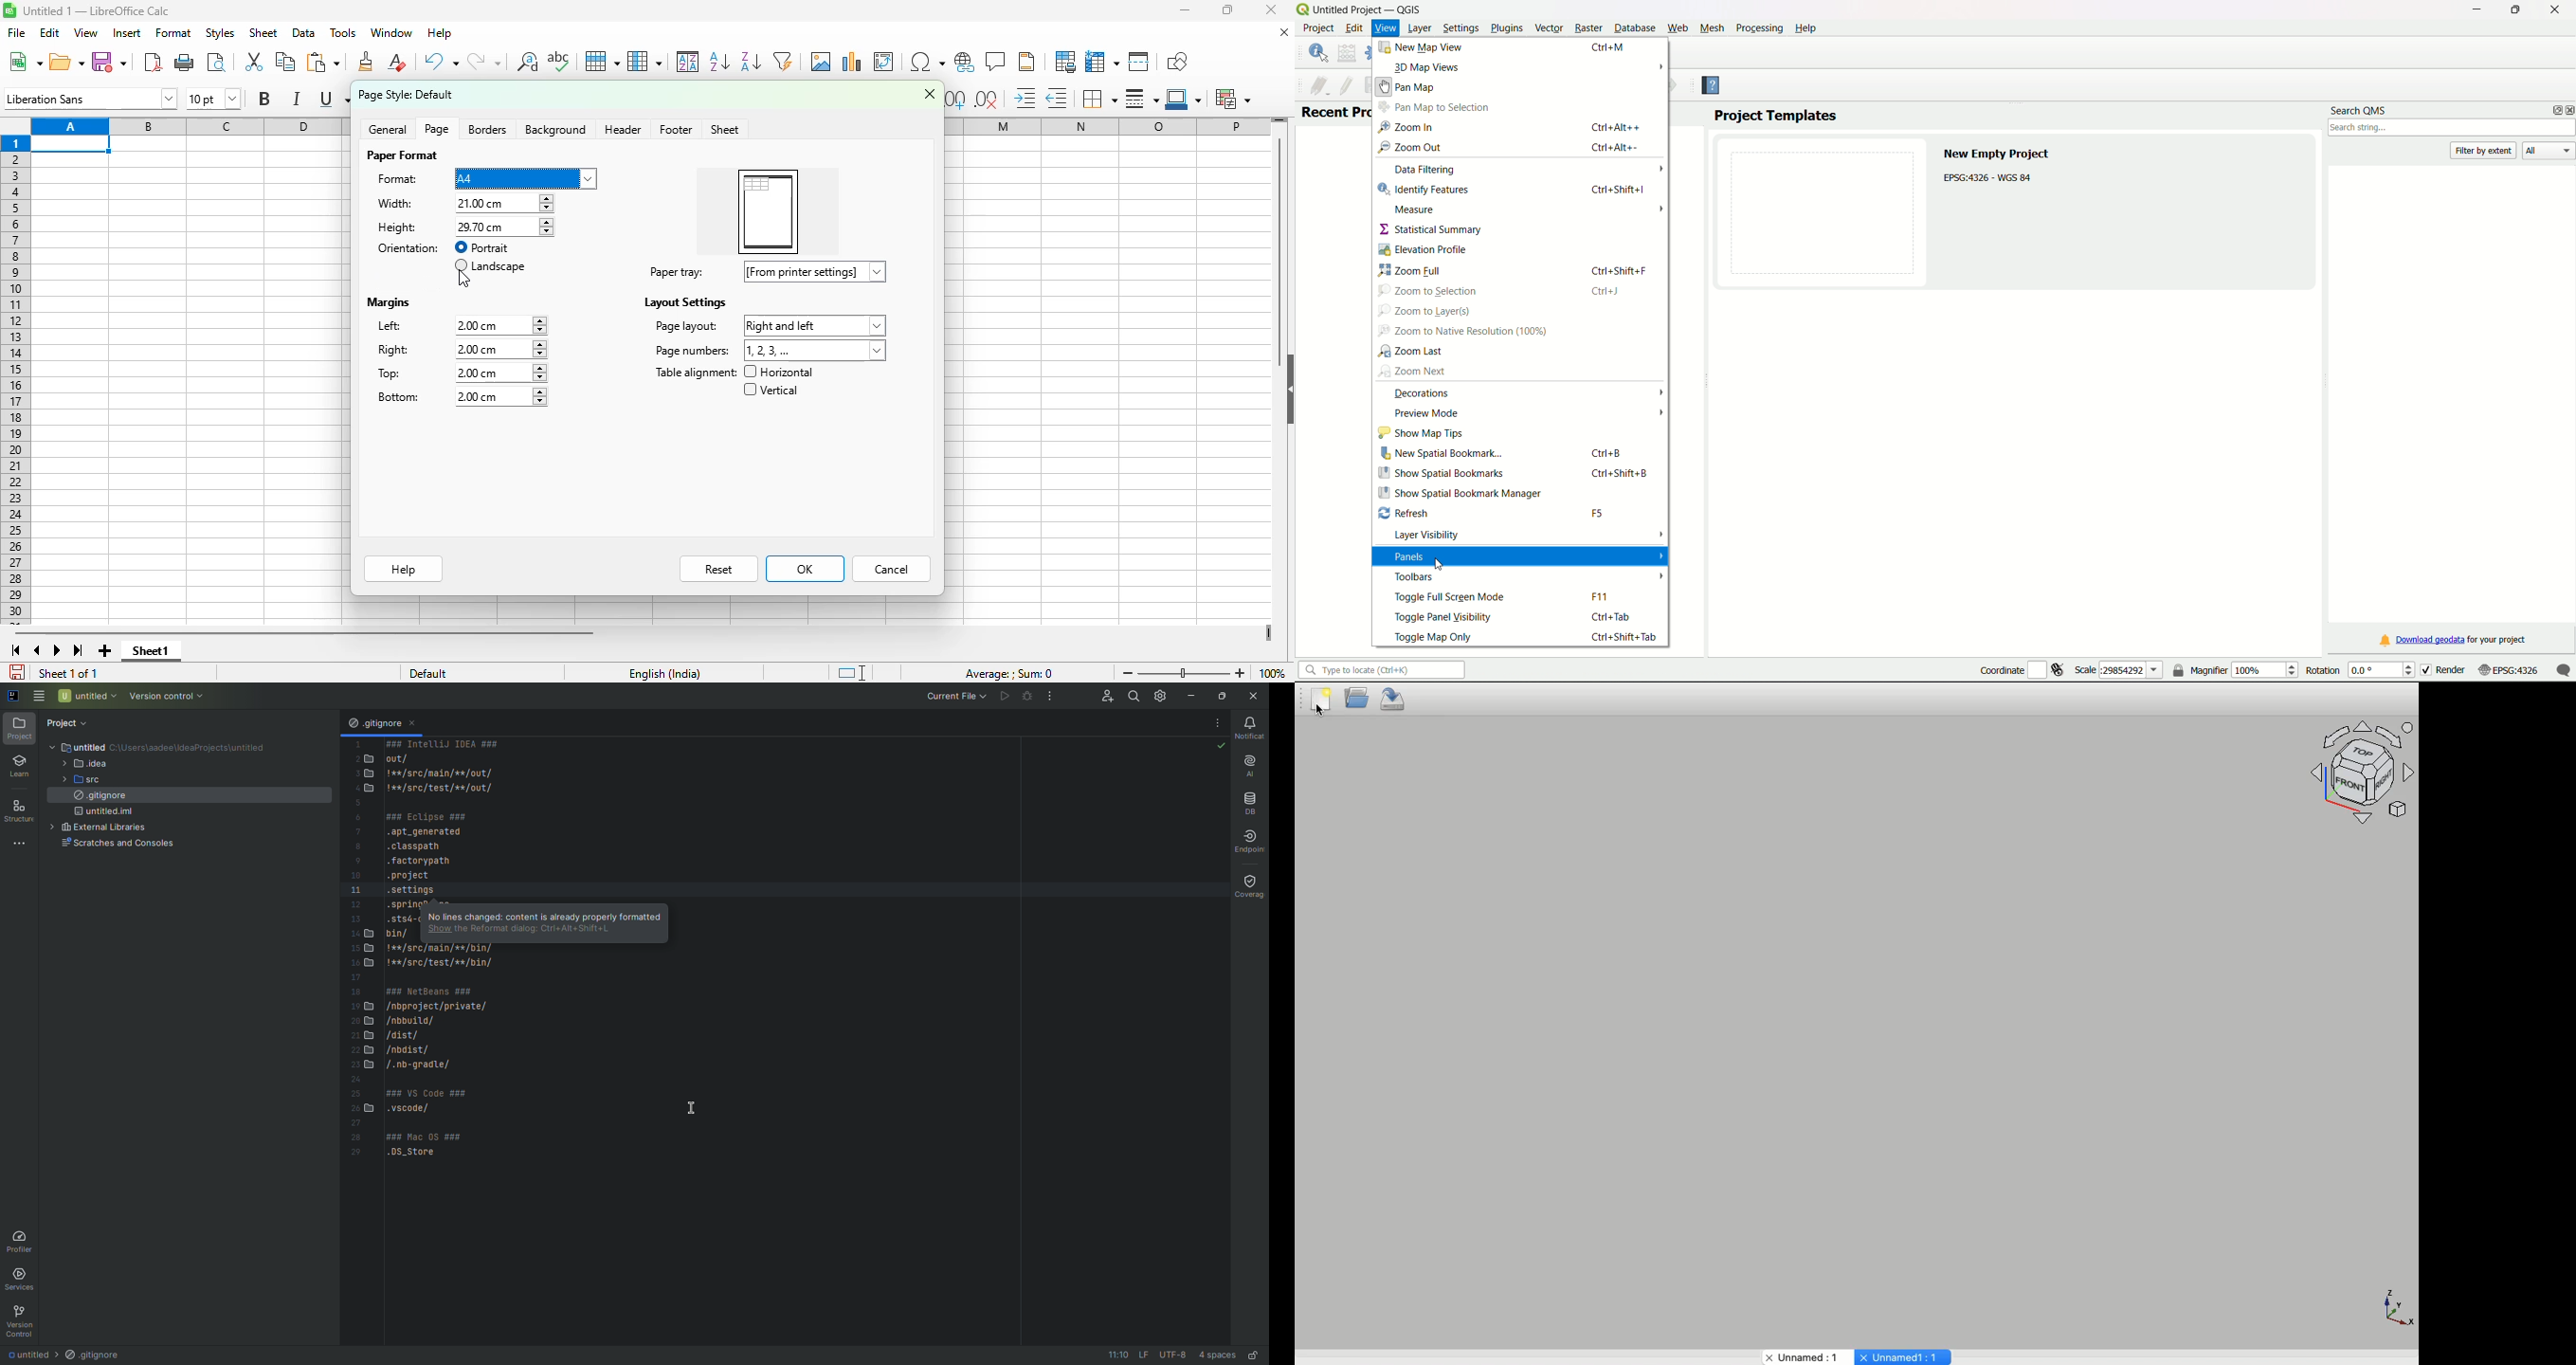 Image resolution: width=2576 pixels, height=1372 pixels. Describe the element at coordinates (2363, 772) in the screenshot. I see `Navigation styles` at that location.